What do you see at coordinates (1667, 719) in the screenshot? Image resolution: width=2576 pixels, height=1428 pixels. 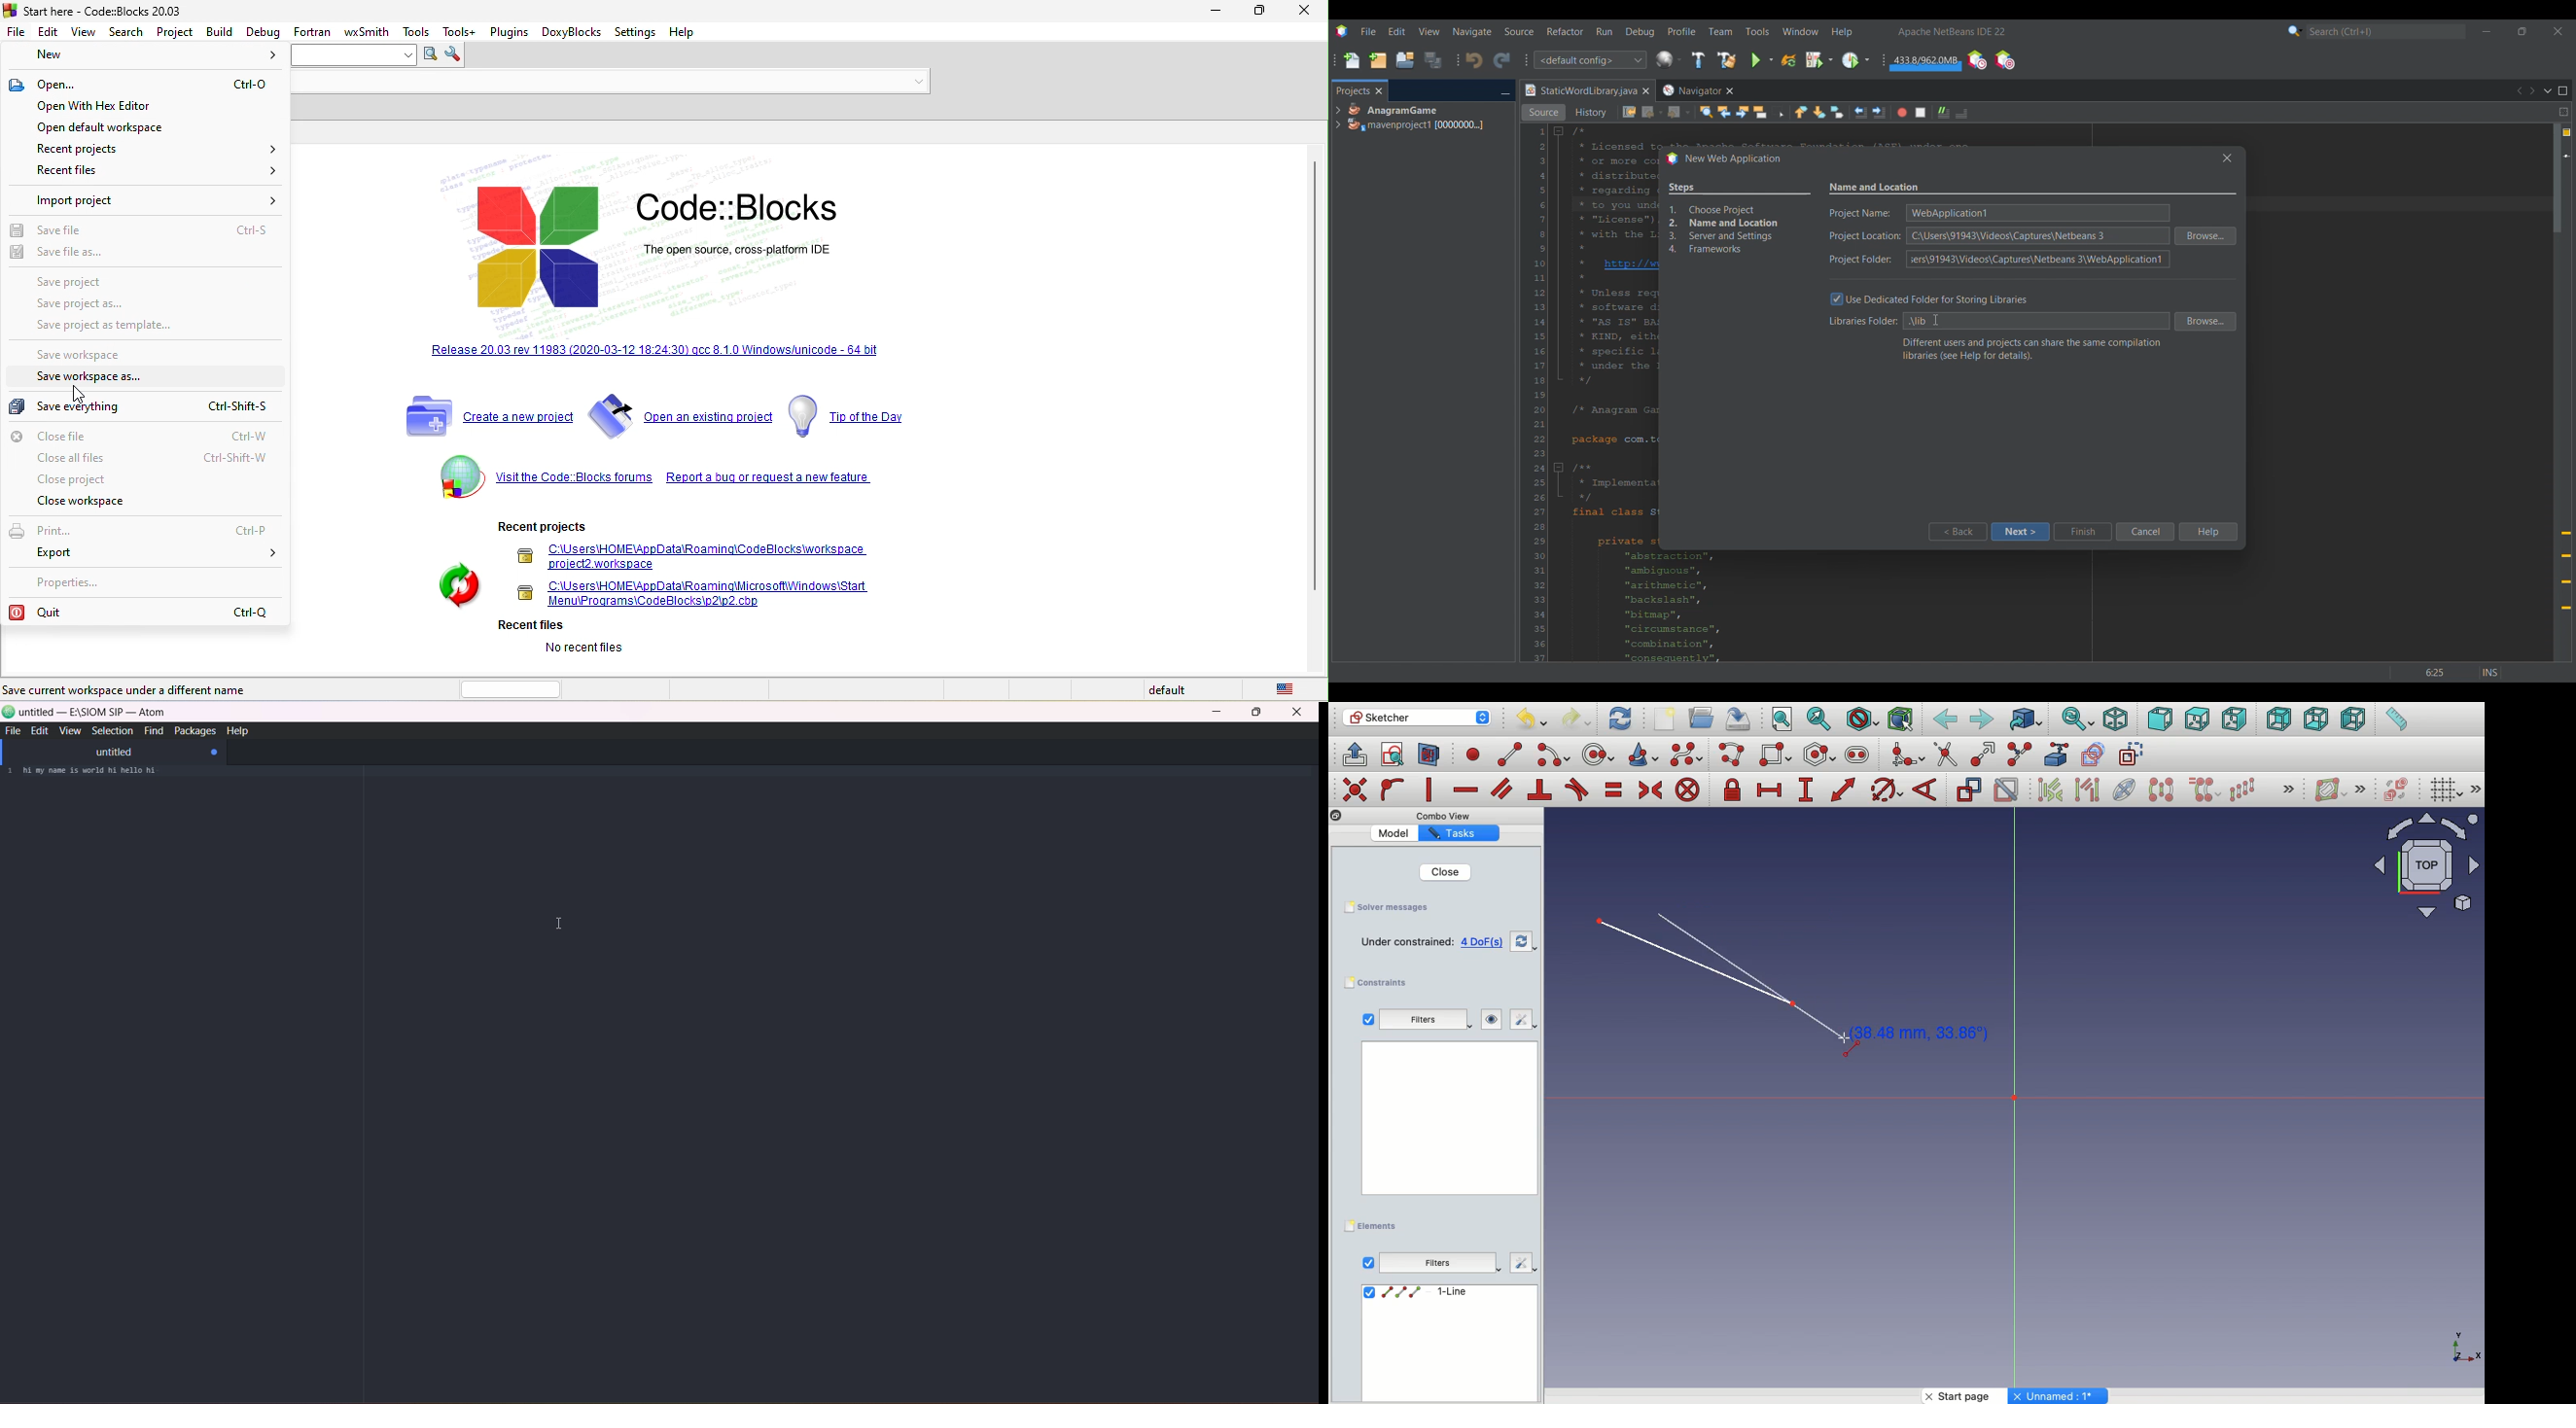 I see `New` at bounding box center [1667, 719].